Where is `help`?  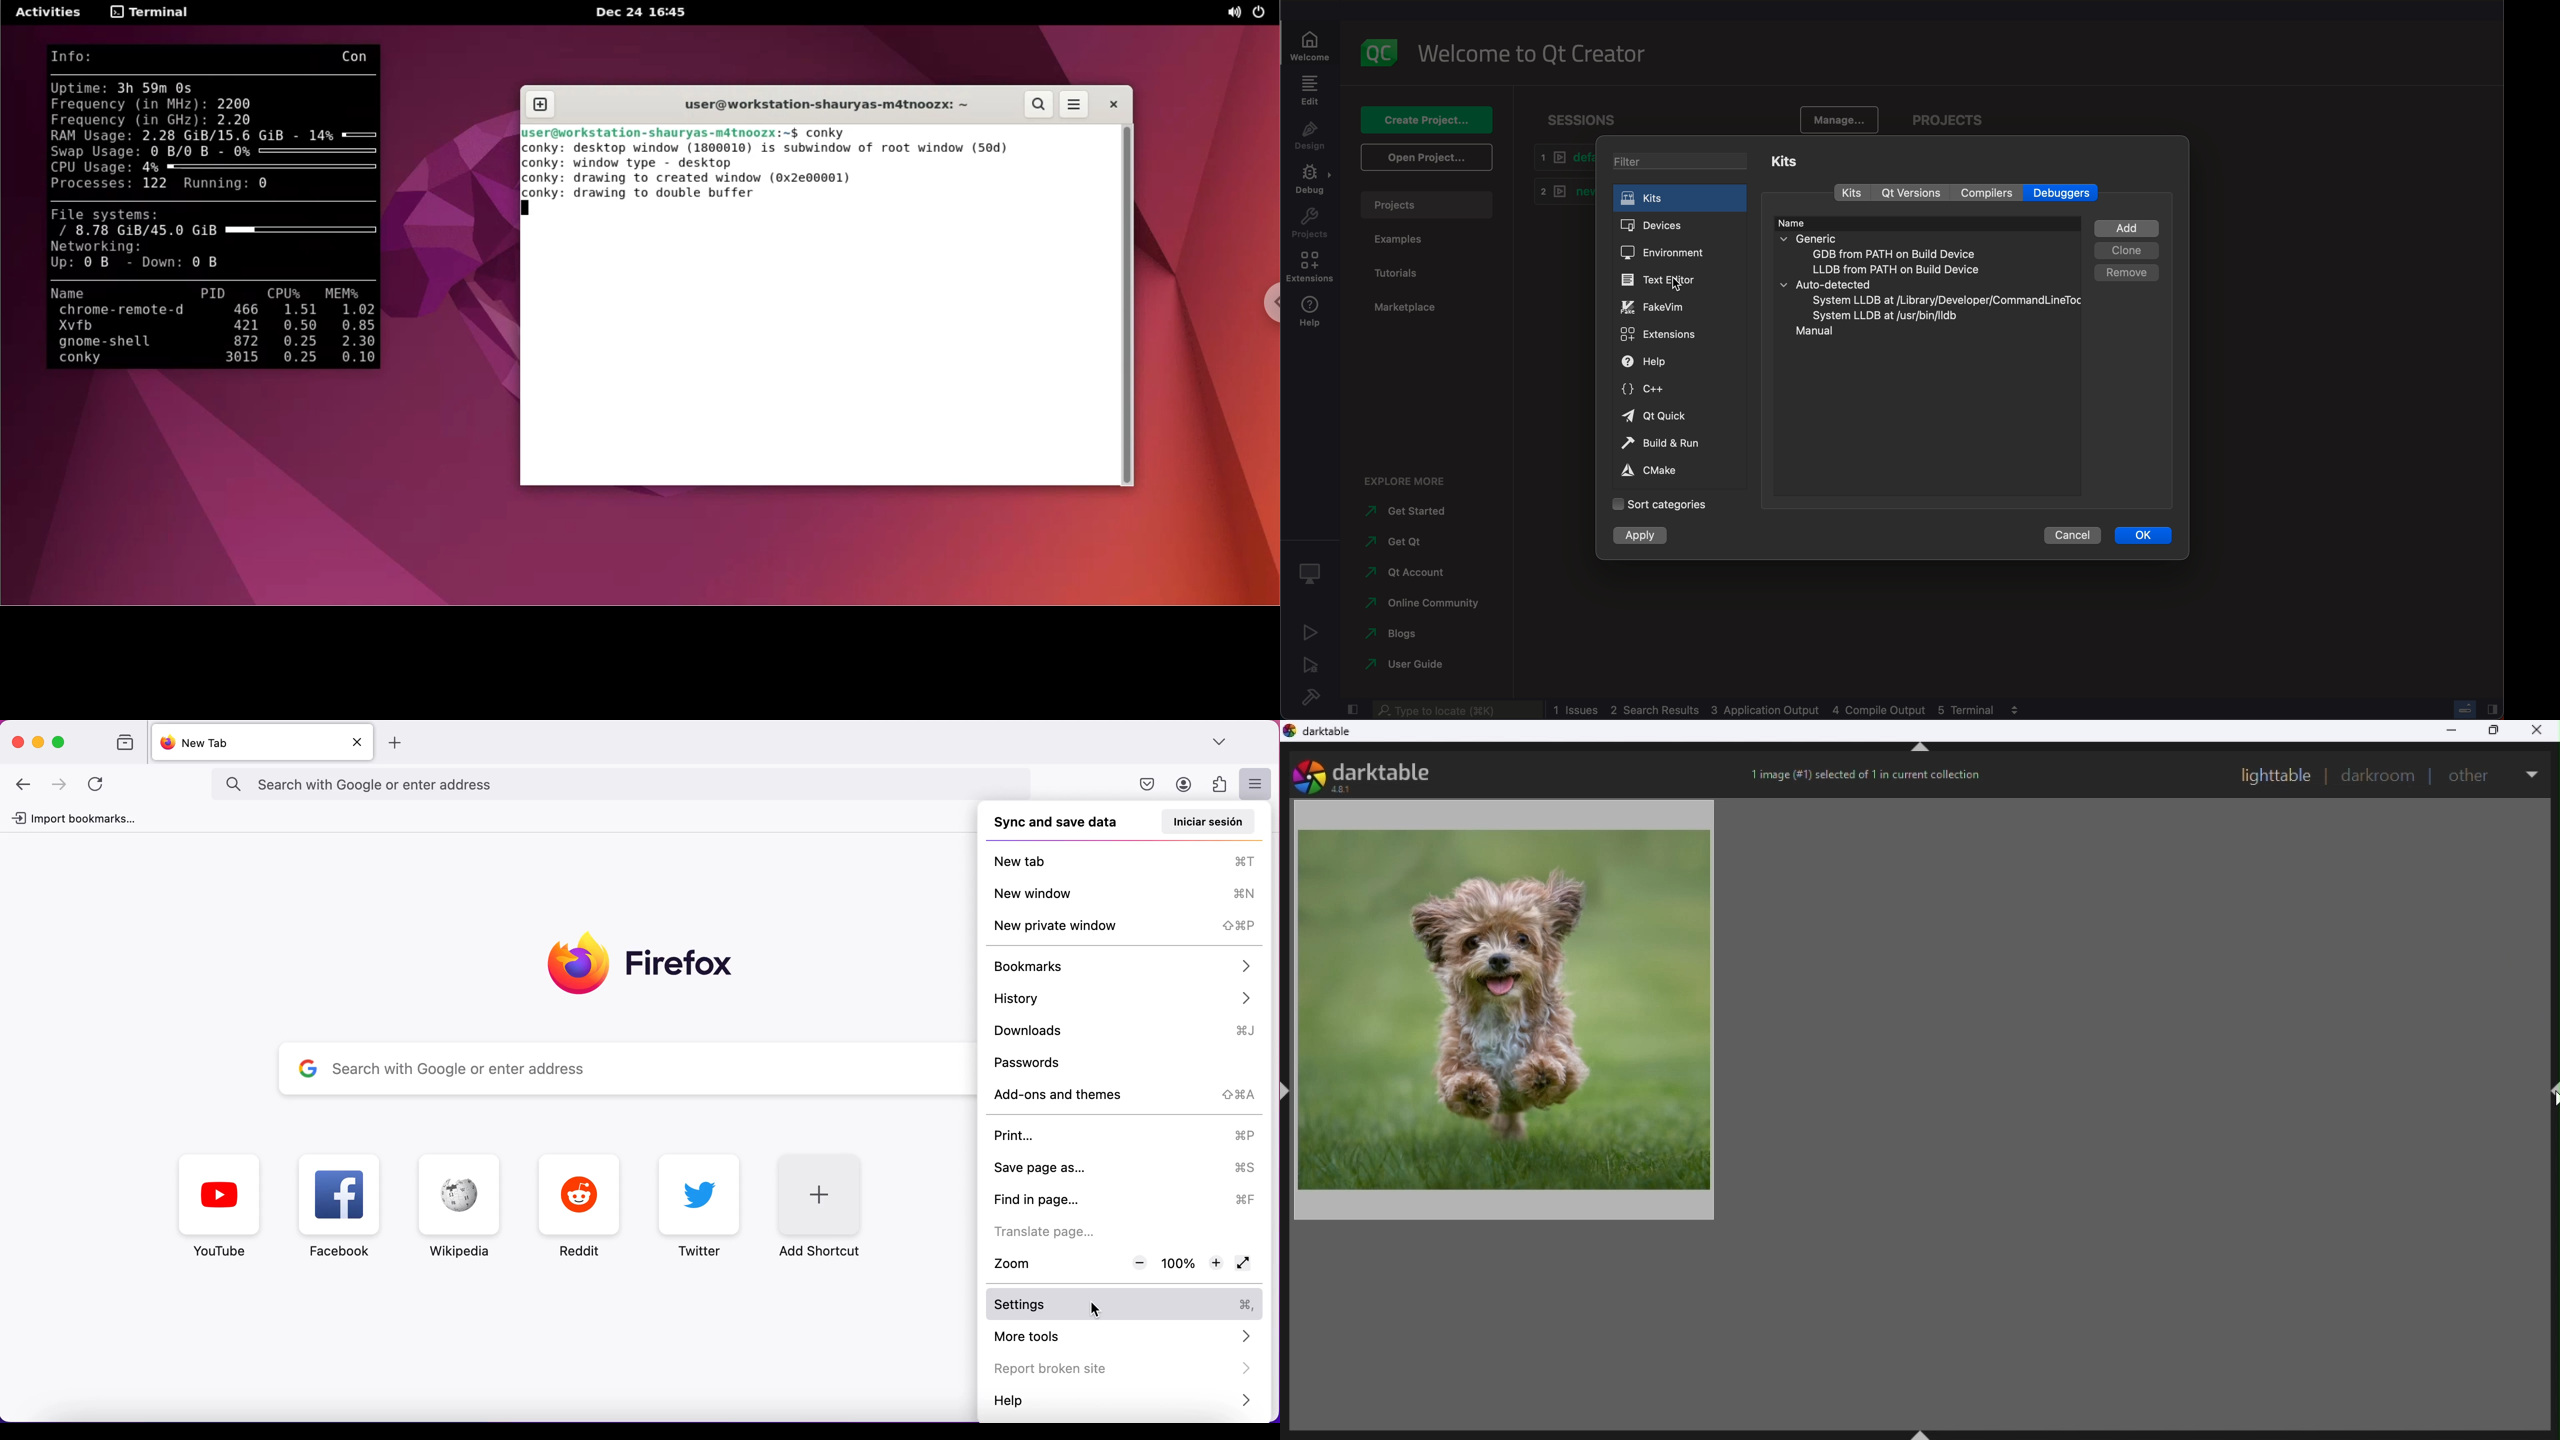
help is located at coordinates (1123, 1401).